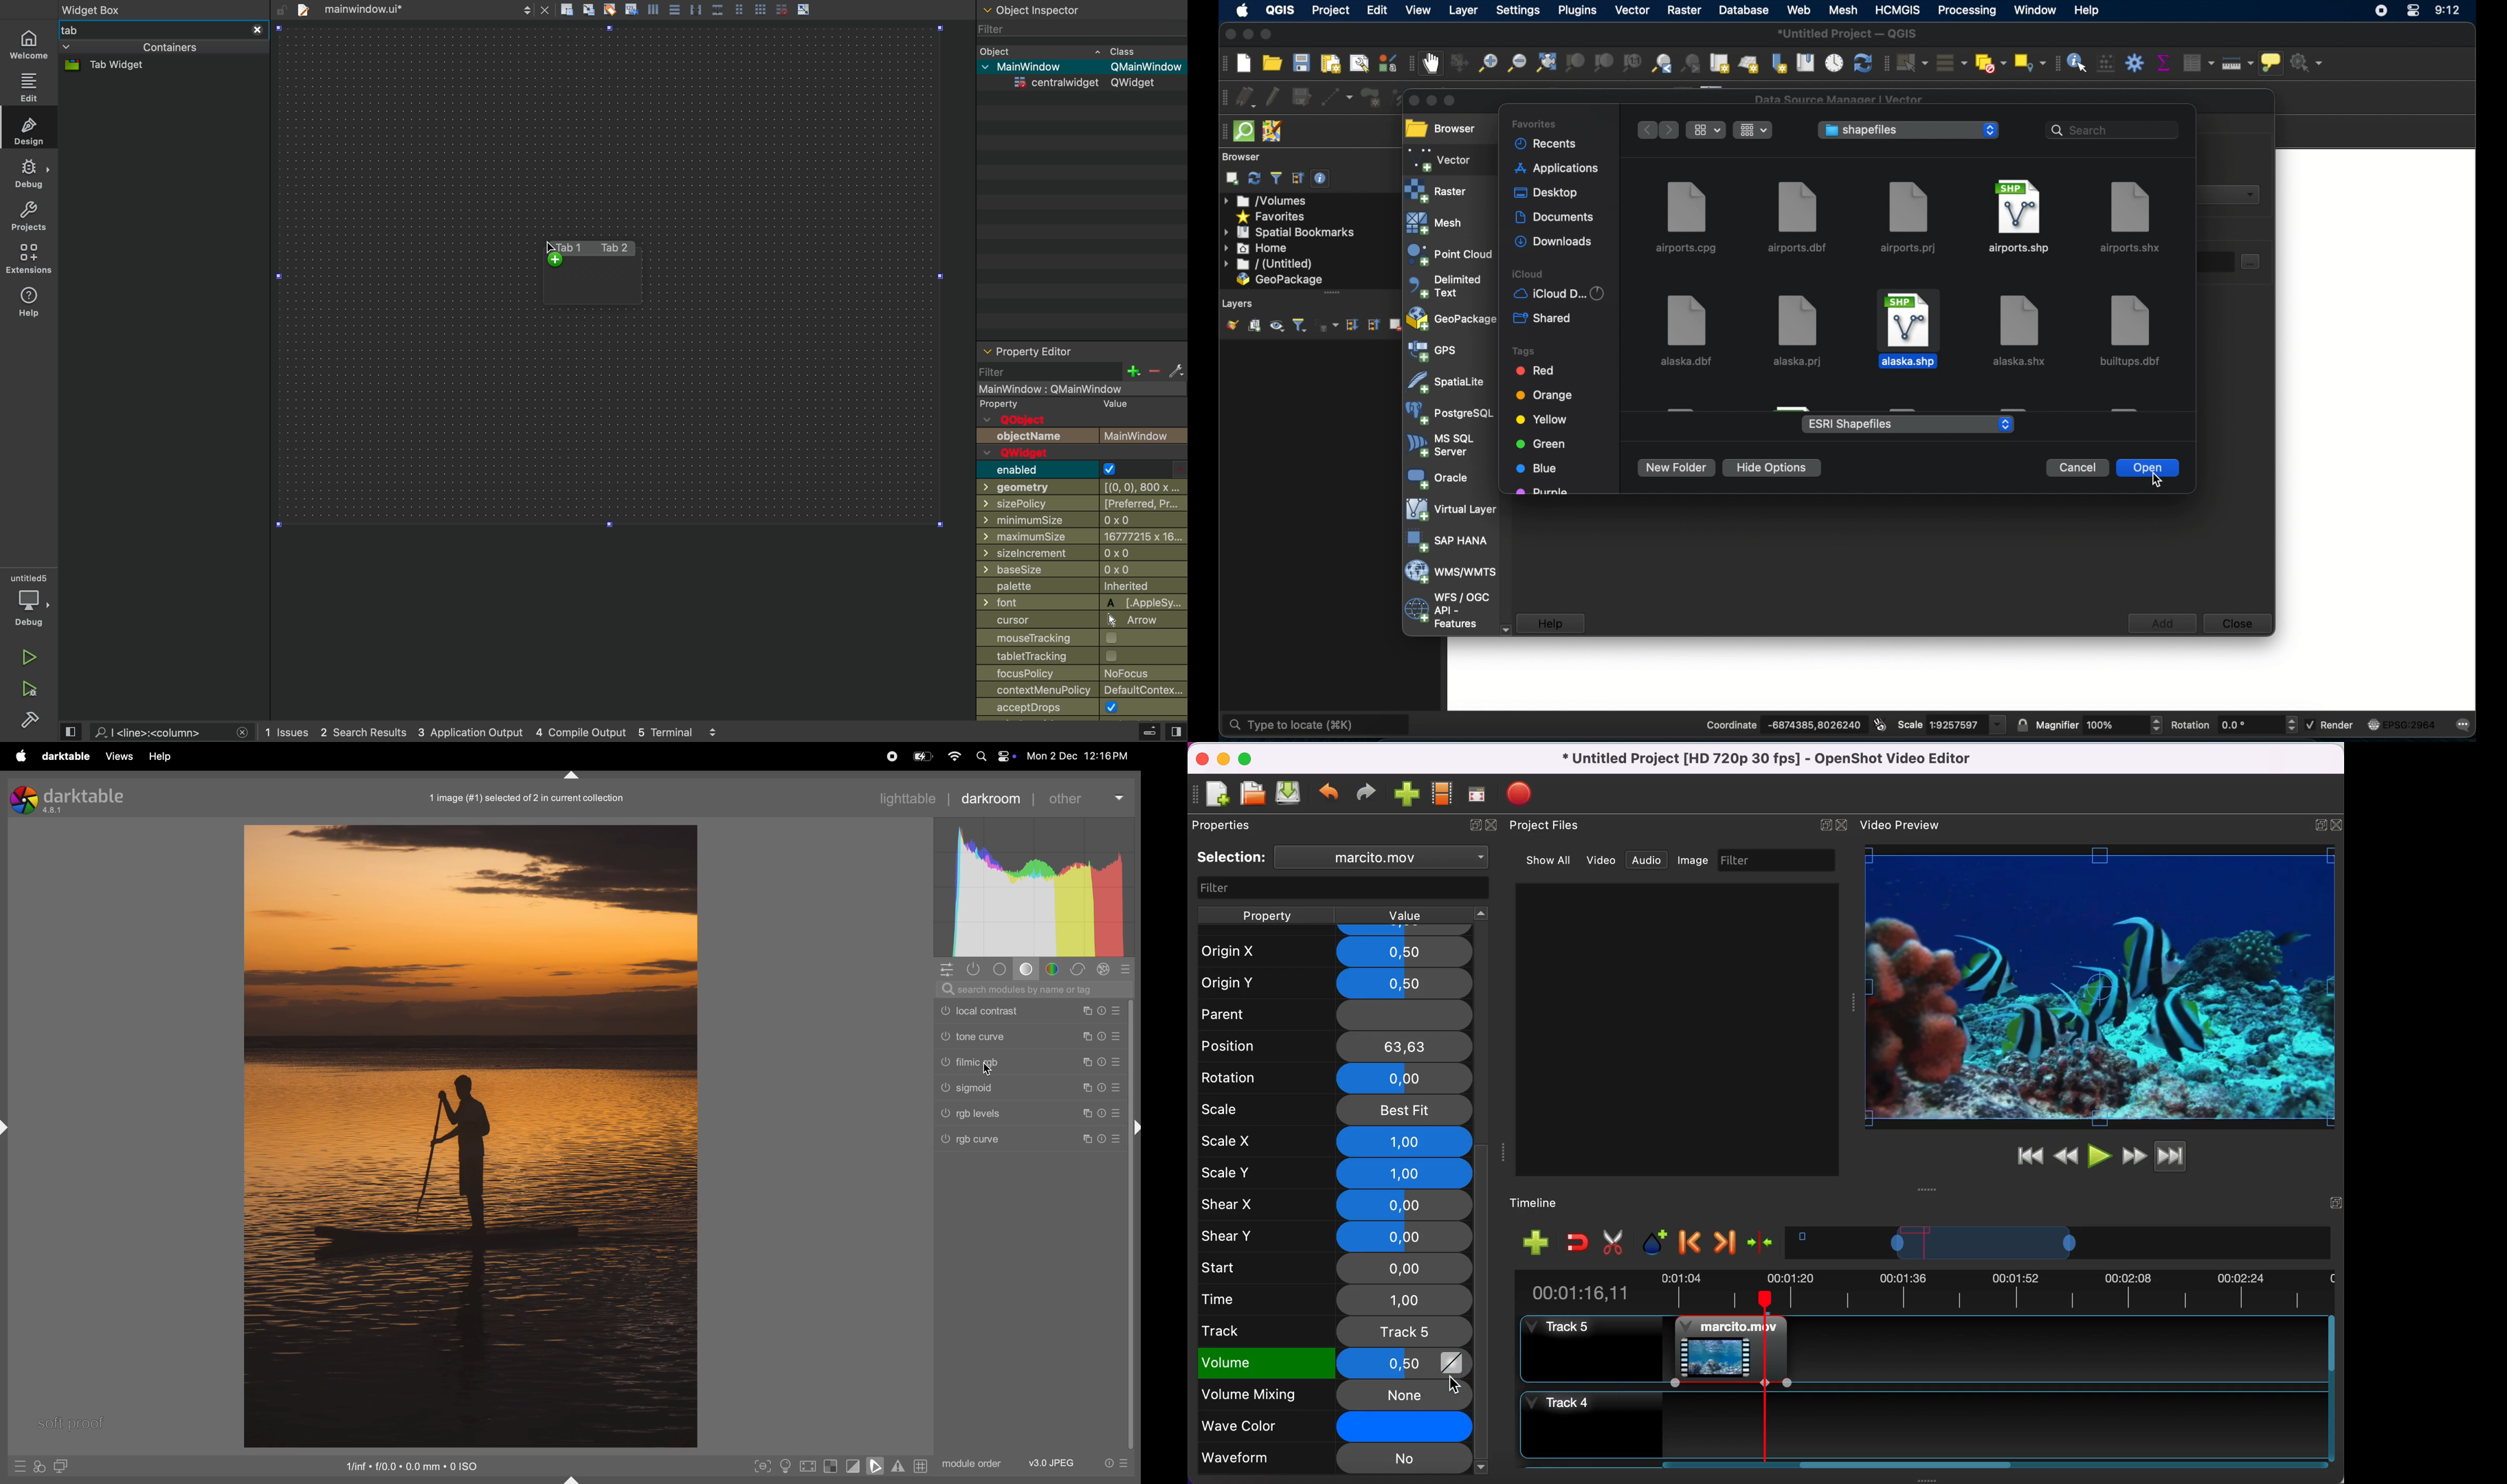  Describe the element at coordinates (1336, 981) in the screenshot. I see `origin y 0,5` at that location.